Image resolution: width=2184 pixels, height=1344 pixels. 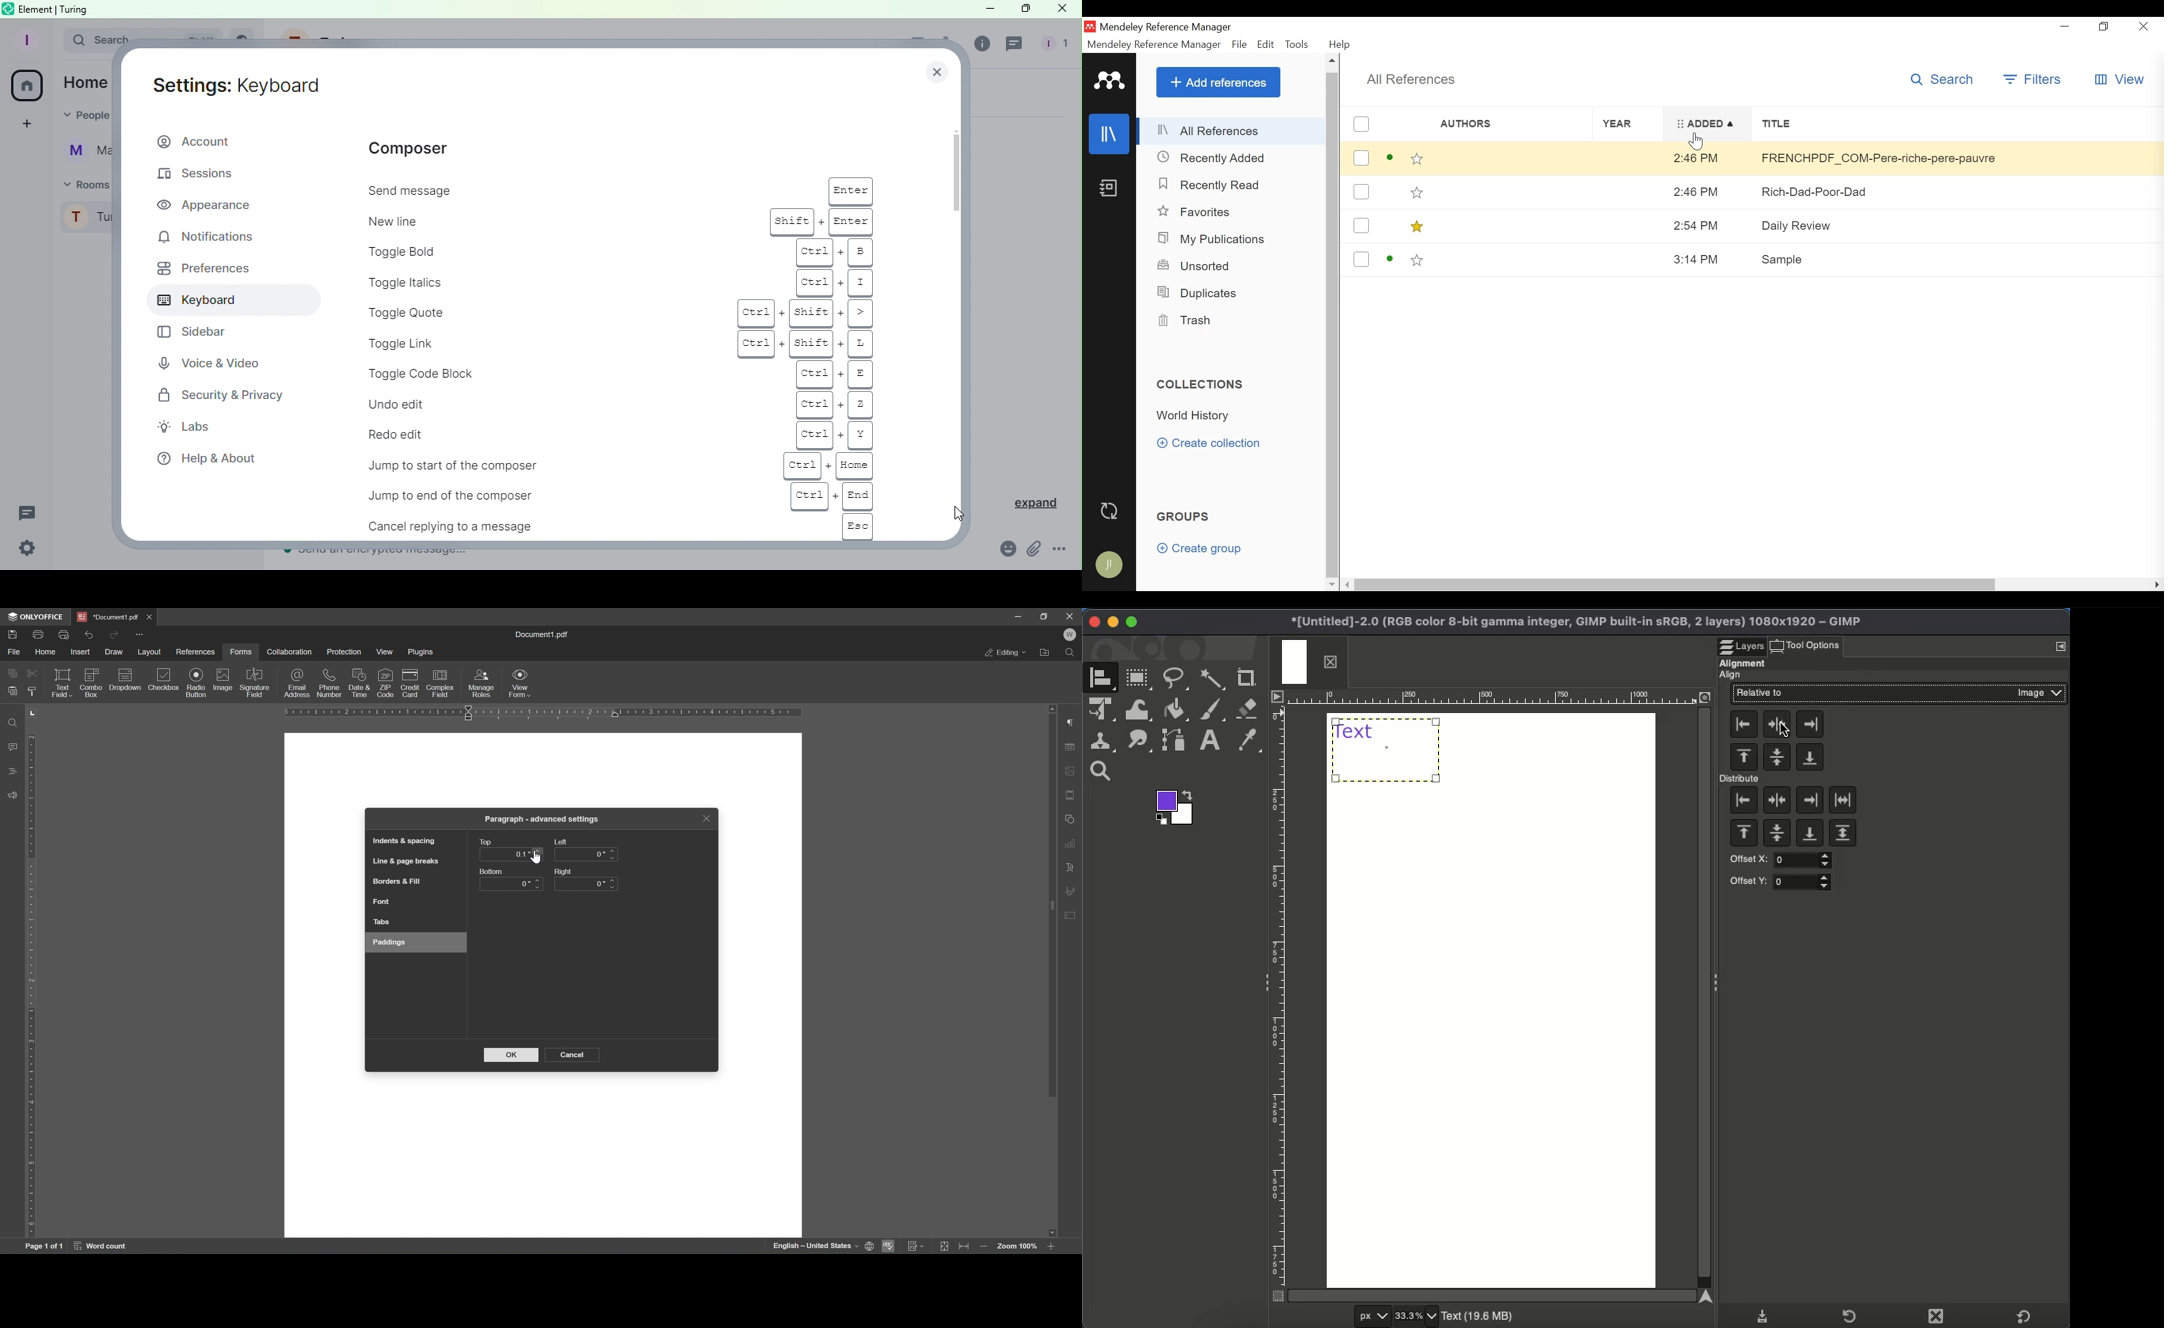 I want to click on Library, so click(x=1110, y=135).